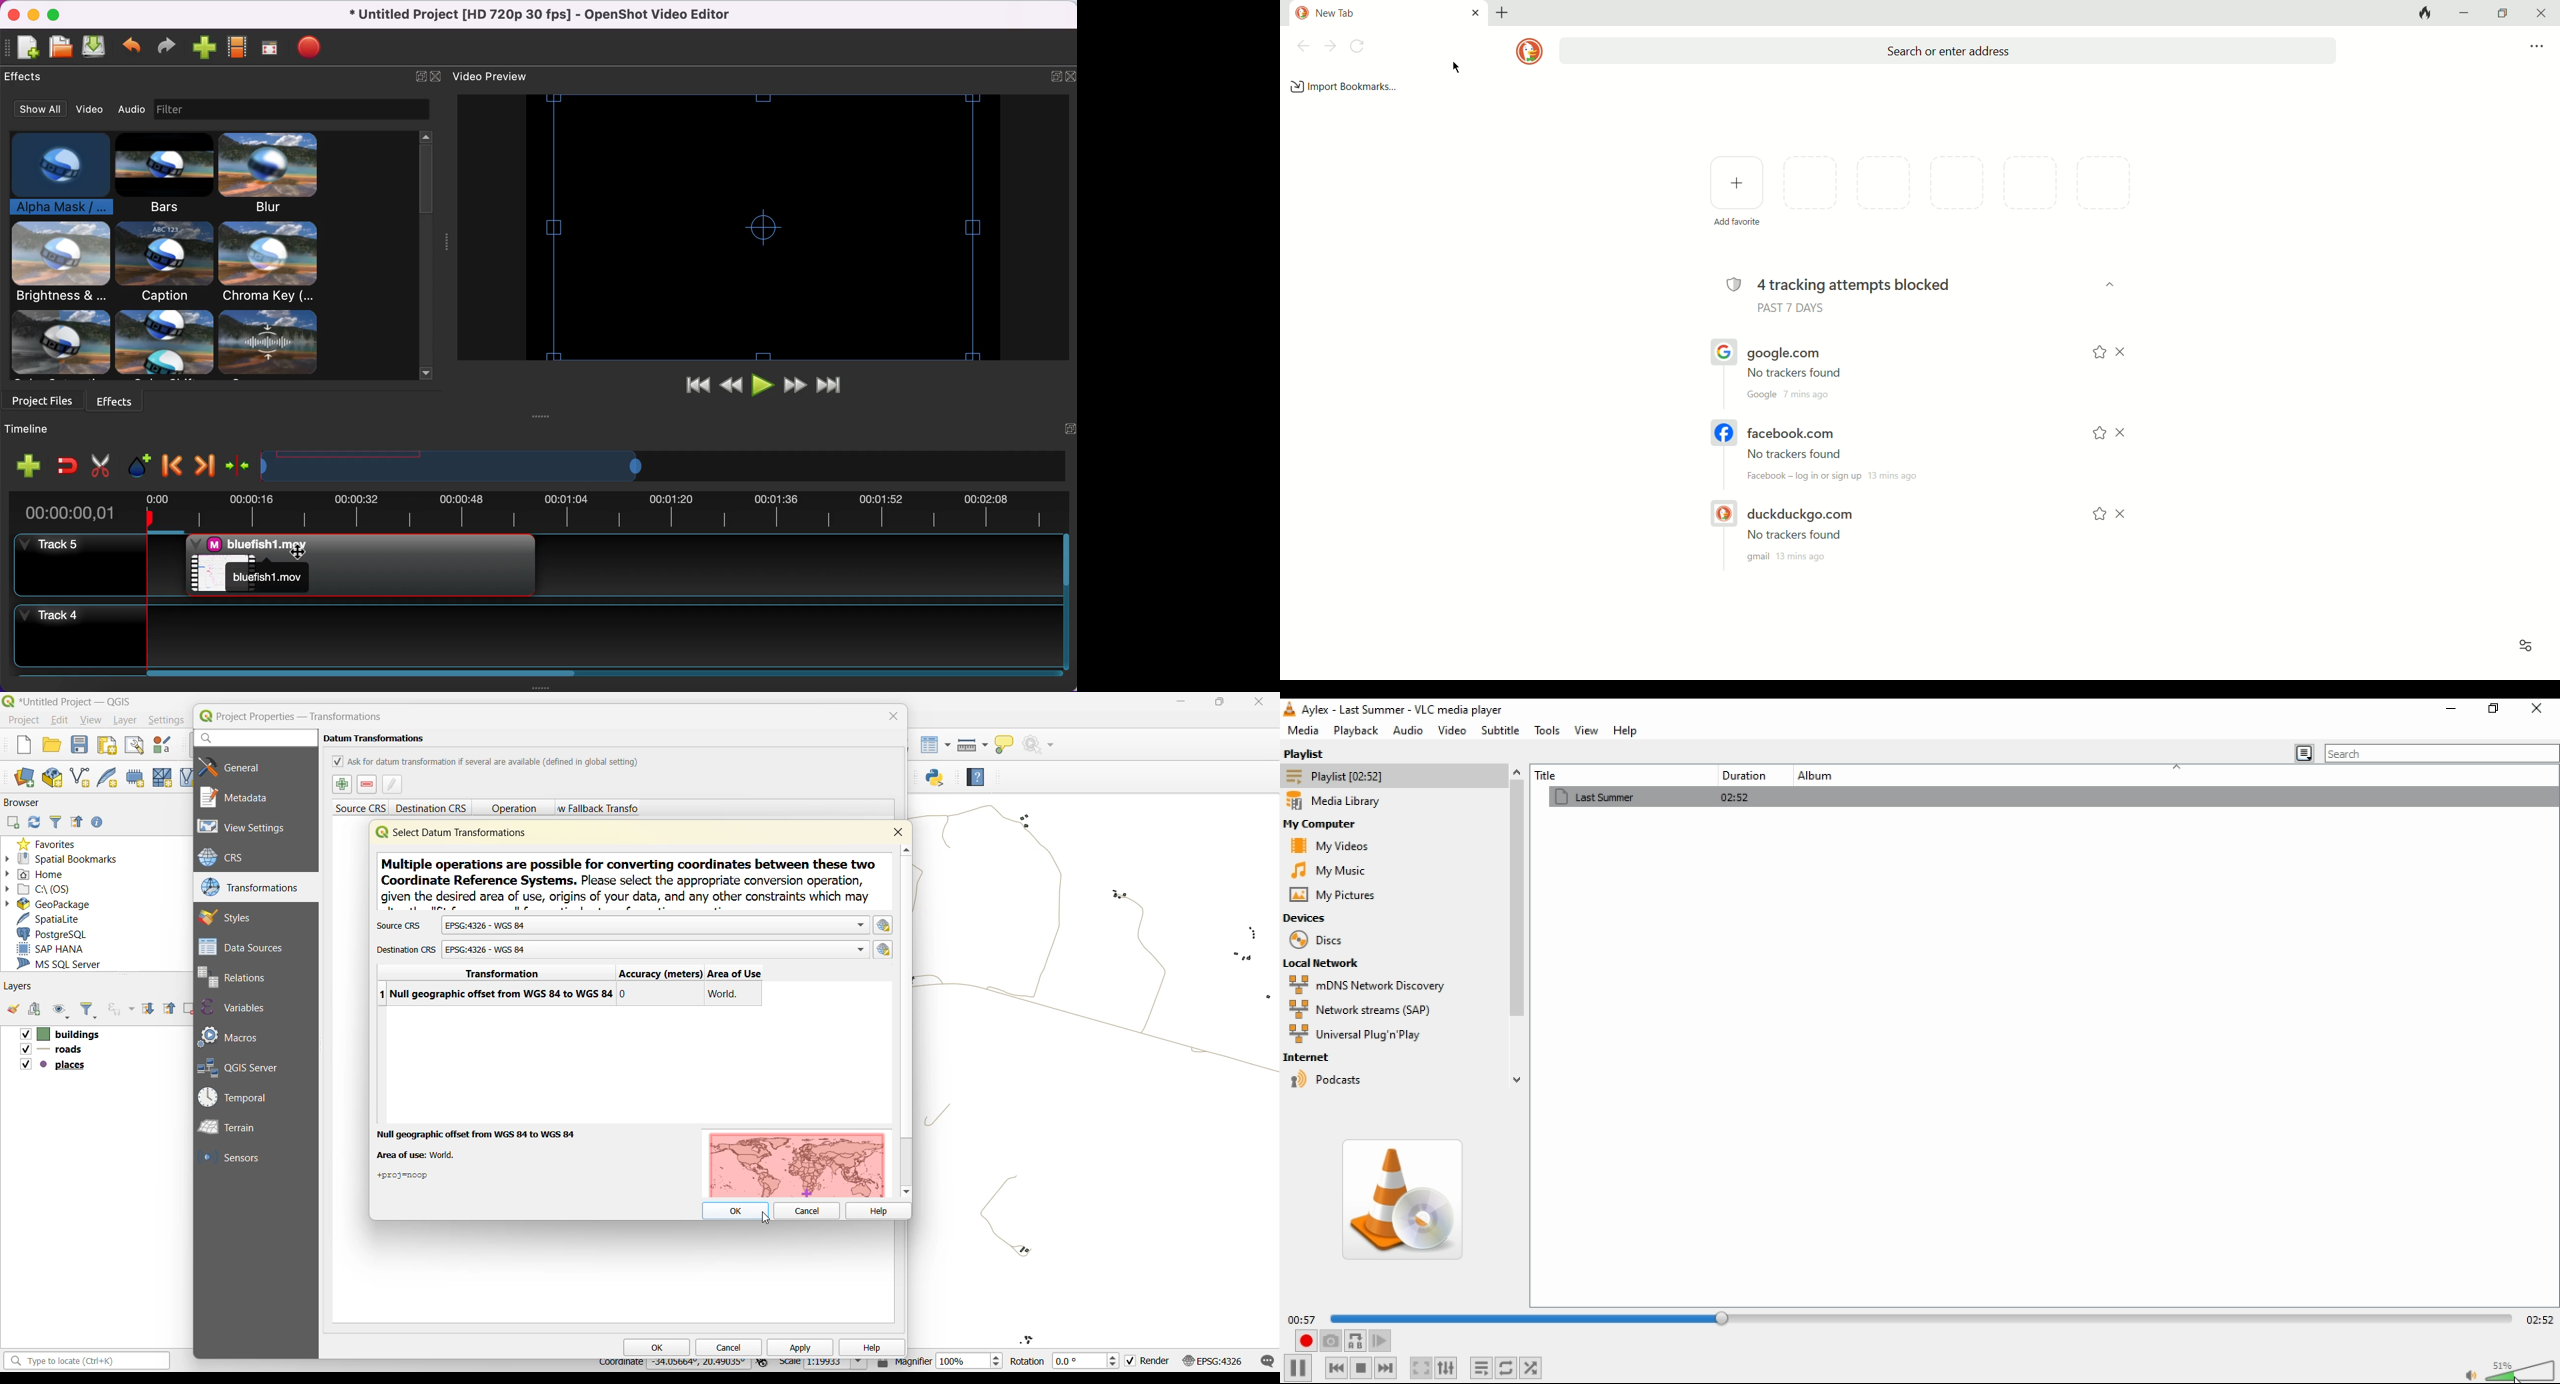  Describe the element at coordinates (41, 874) in the screenshot. I see `home` at that location.